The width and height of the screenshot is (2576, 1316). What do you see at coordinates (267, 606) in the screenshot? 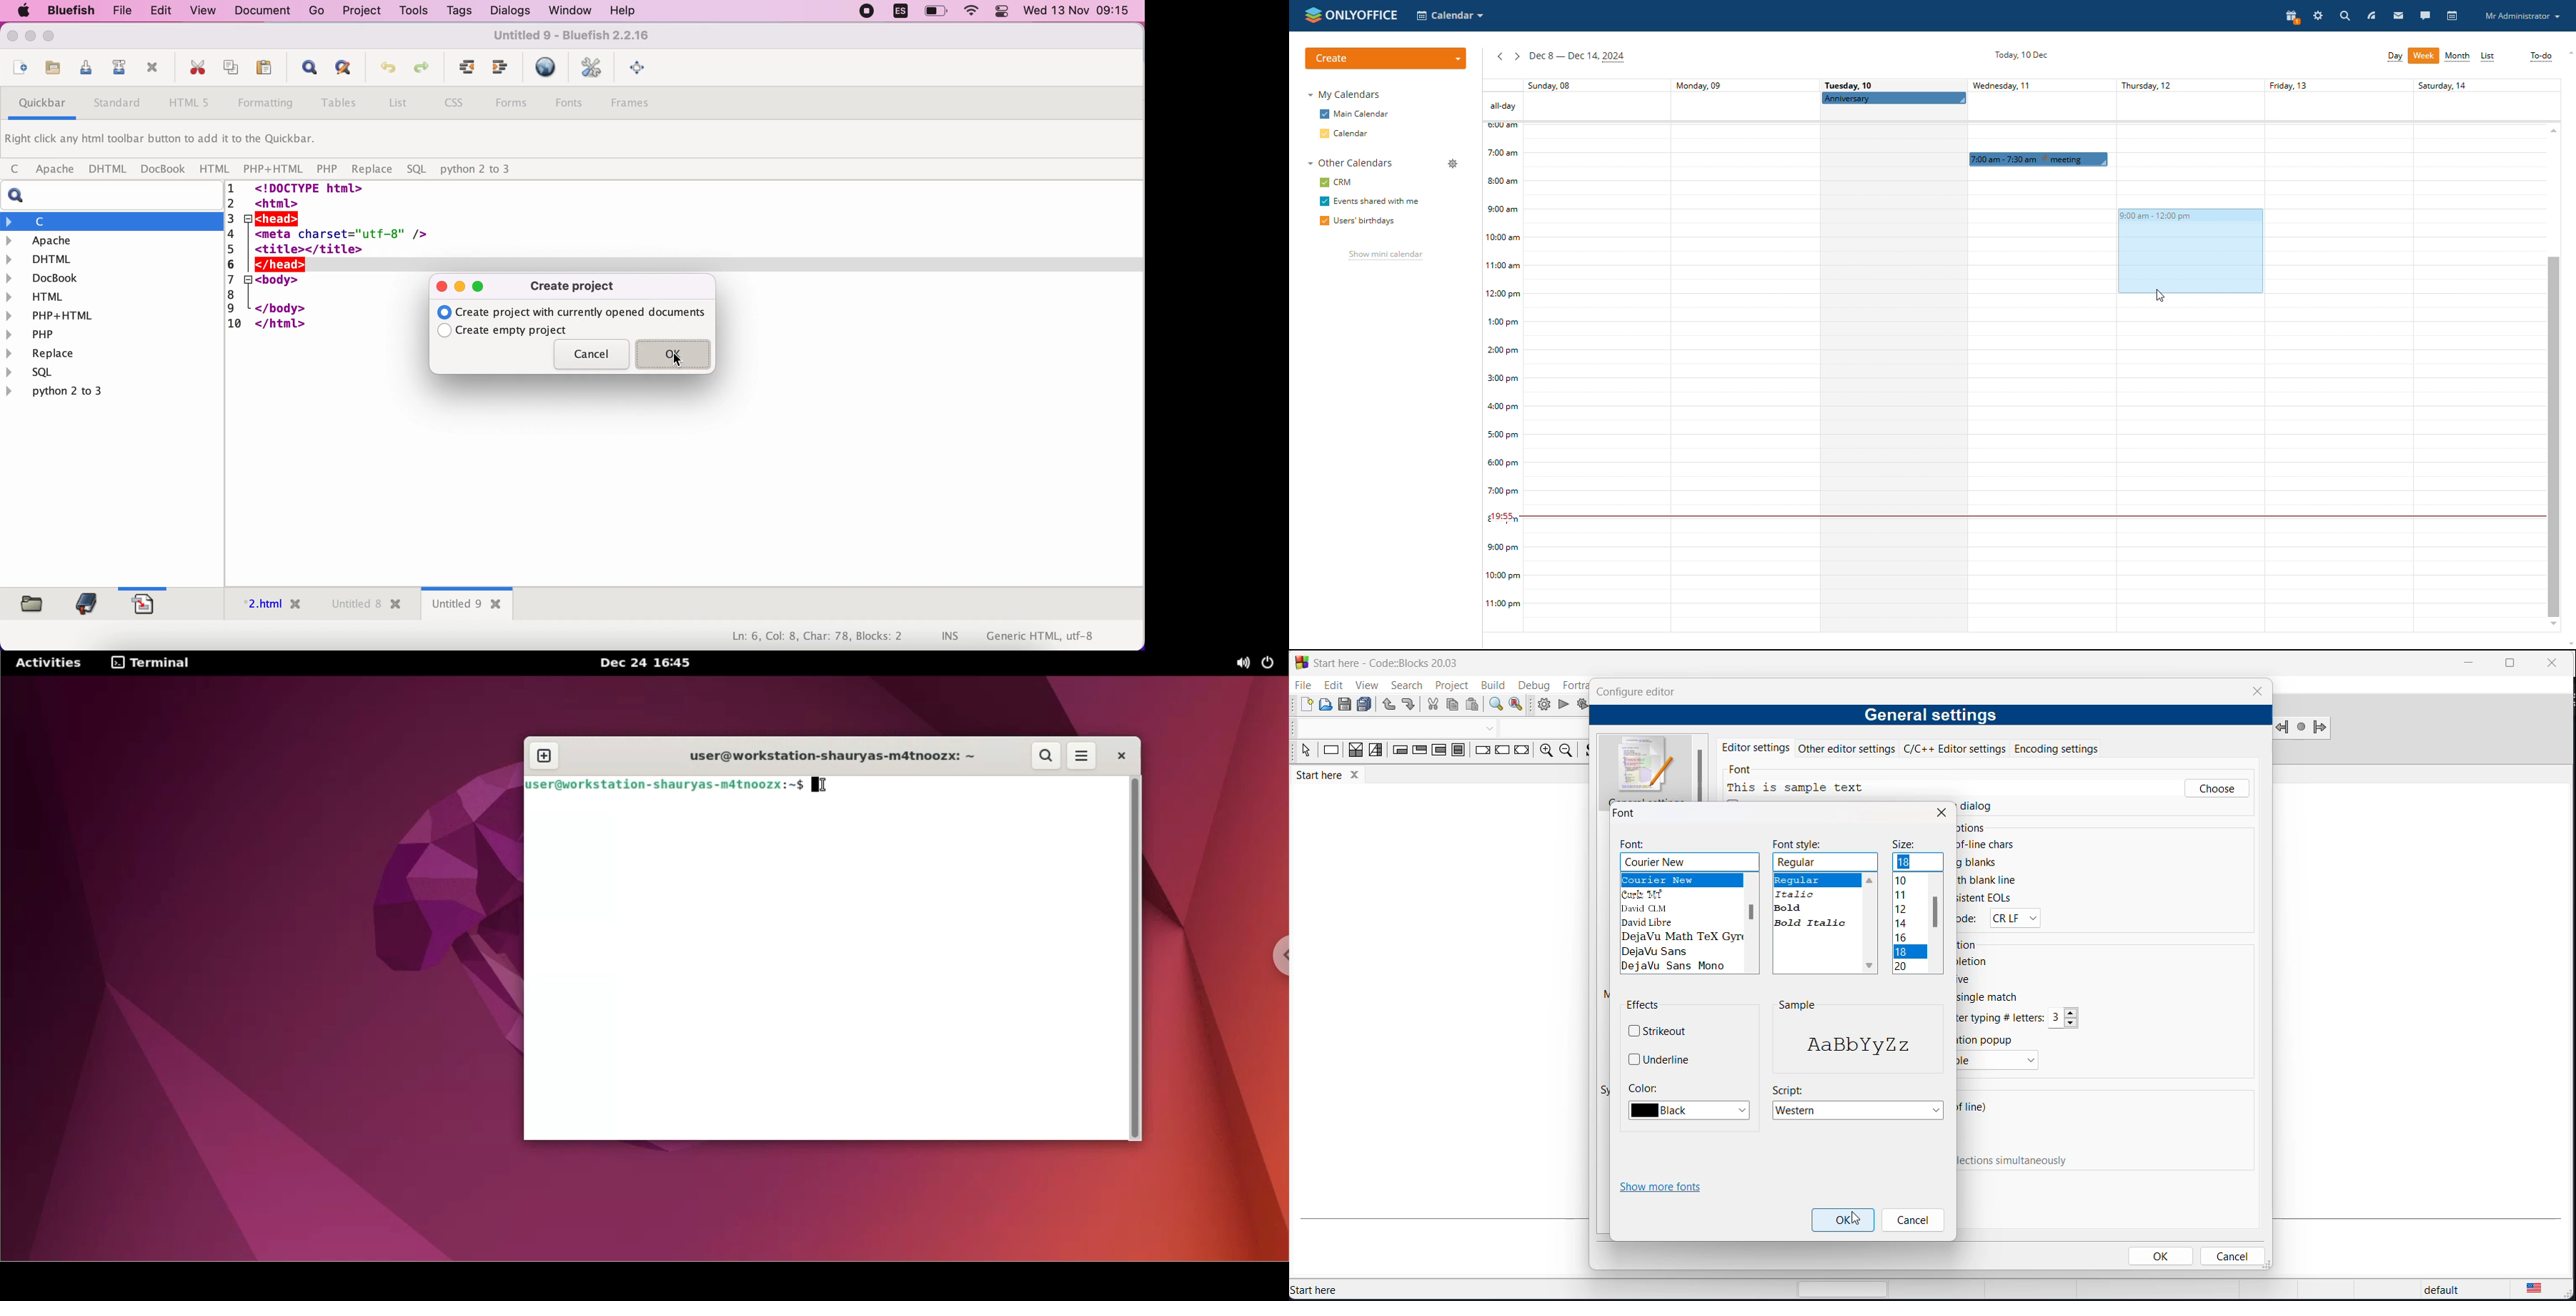
I see `tab` at bounding box center [267, 606].